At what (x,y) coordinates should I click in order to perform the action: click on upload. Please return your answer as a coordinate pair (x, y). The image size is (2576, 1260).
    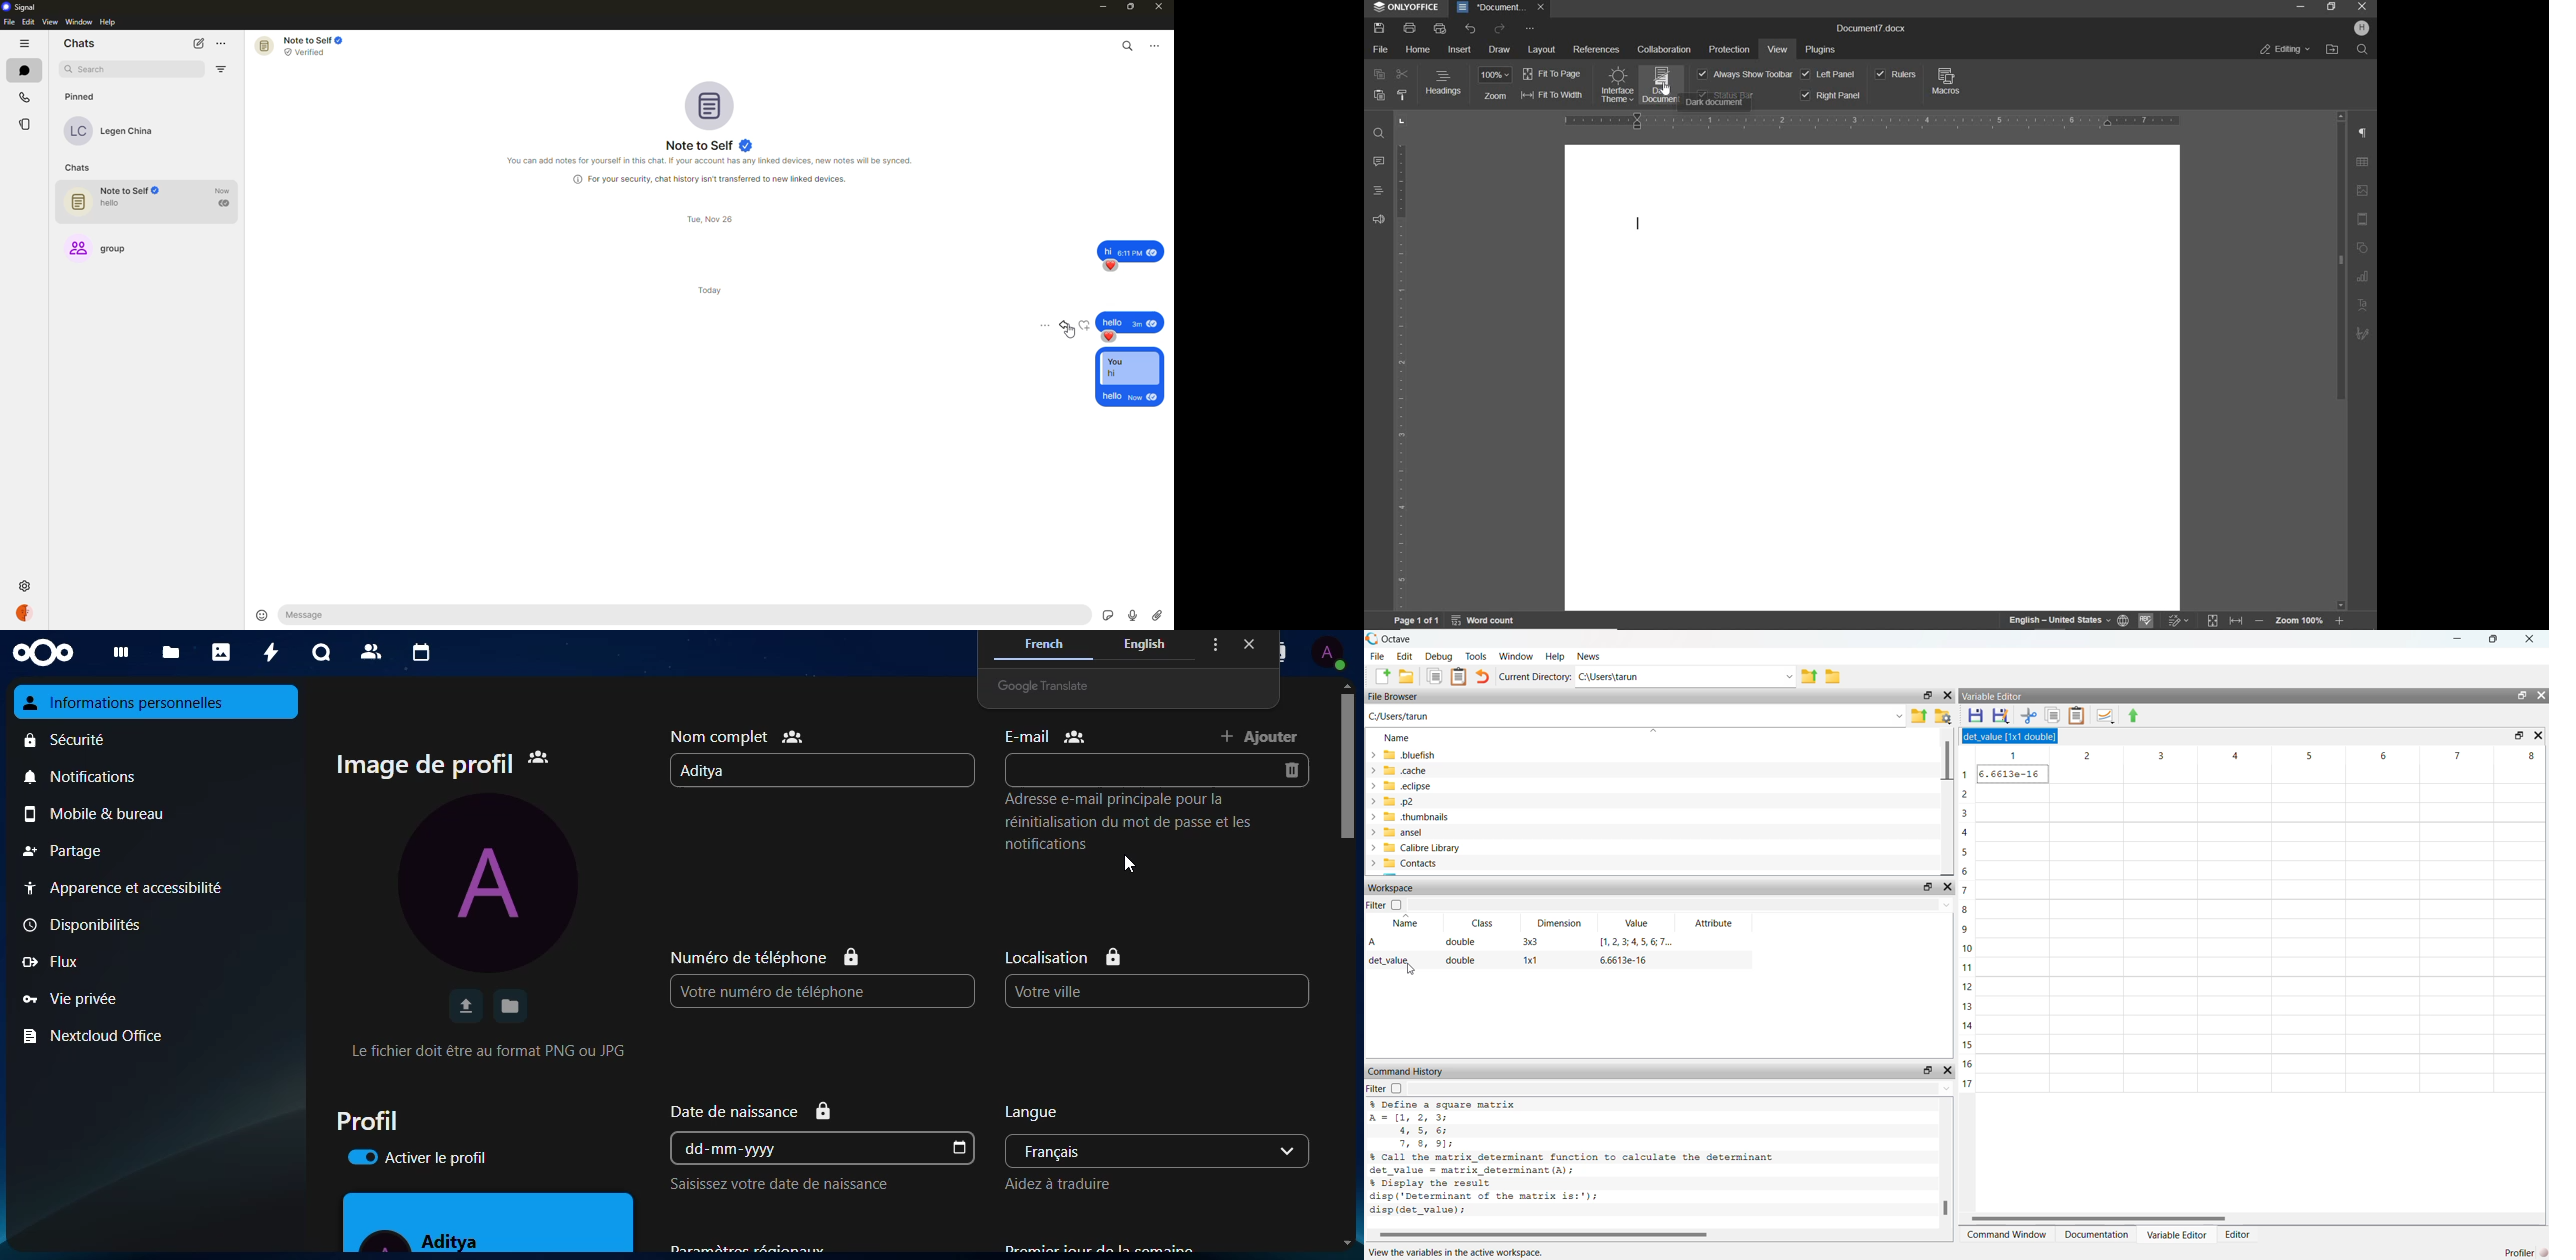
    Looking at the image, I should click on (465, 1007).